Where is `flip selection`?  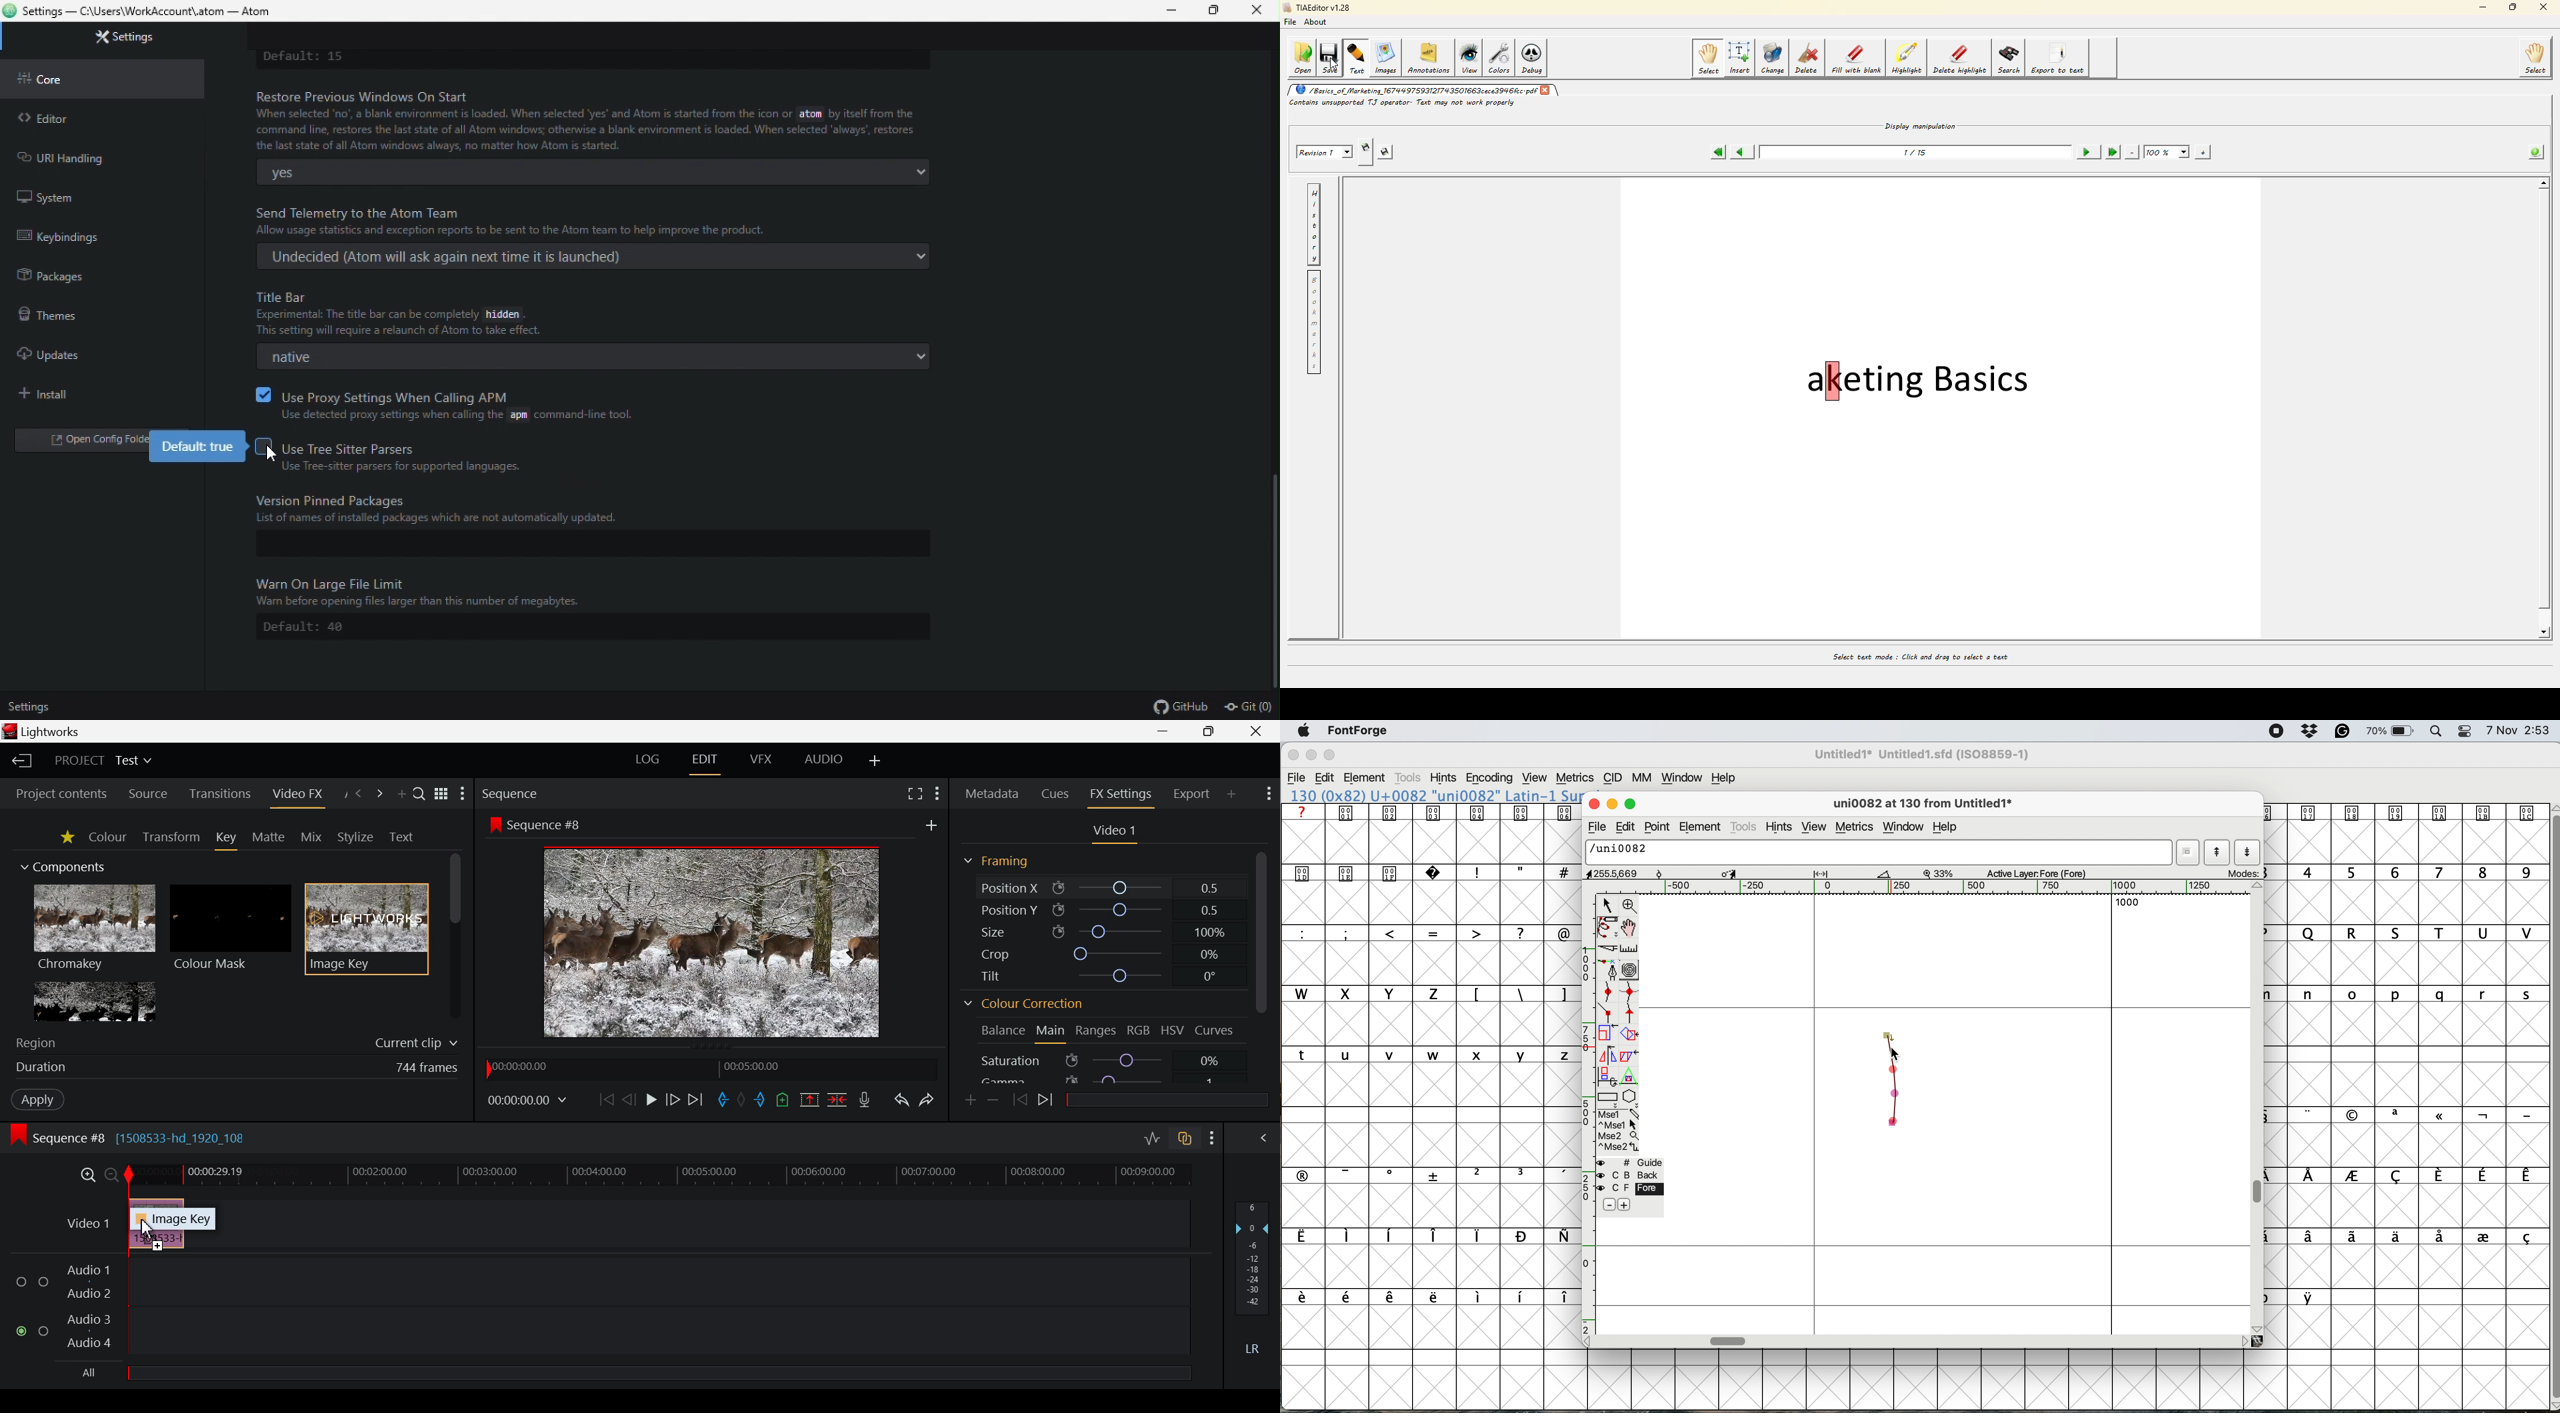
flip selection is located at coordinates (1606, 1057).